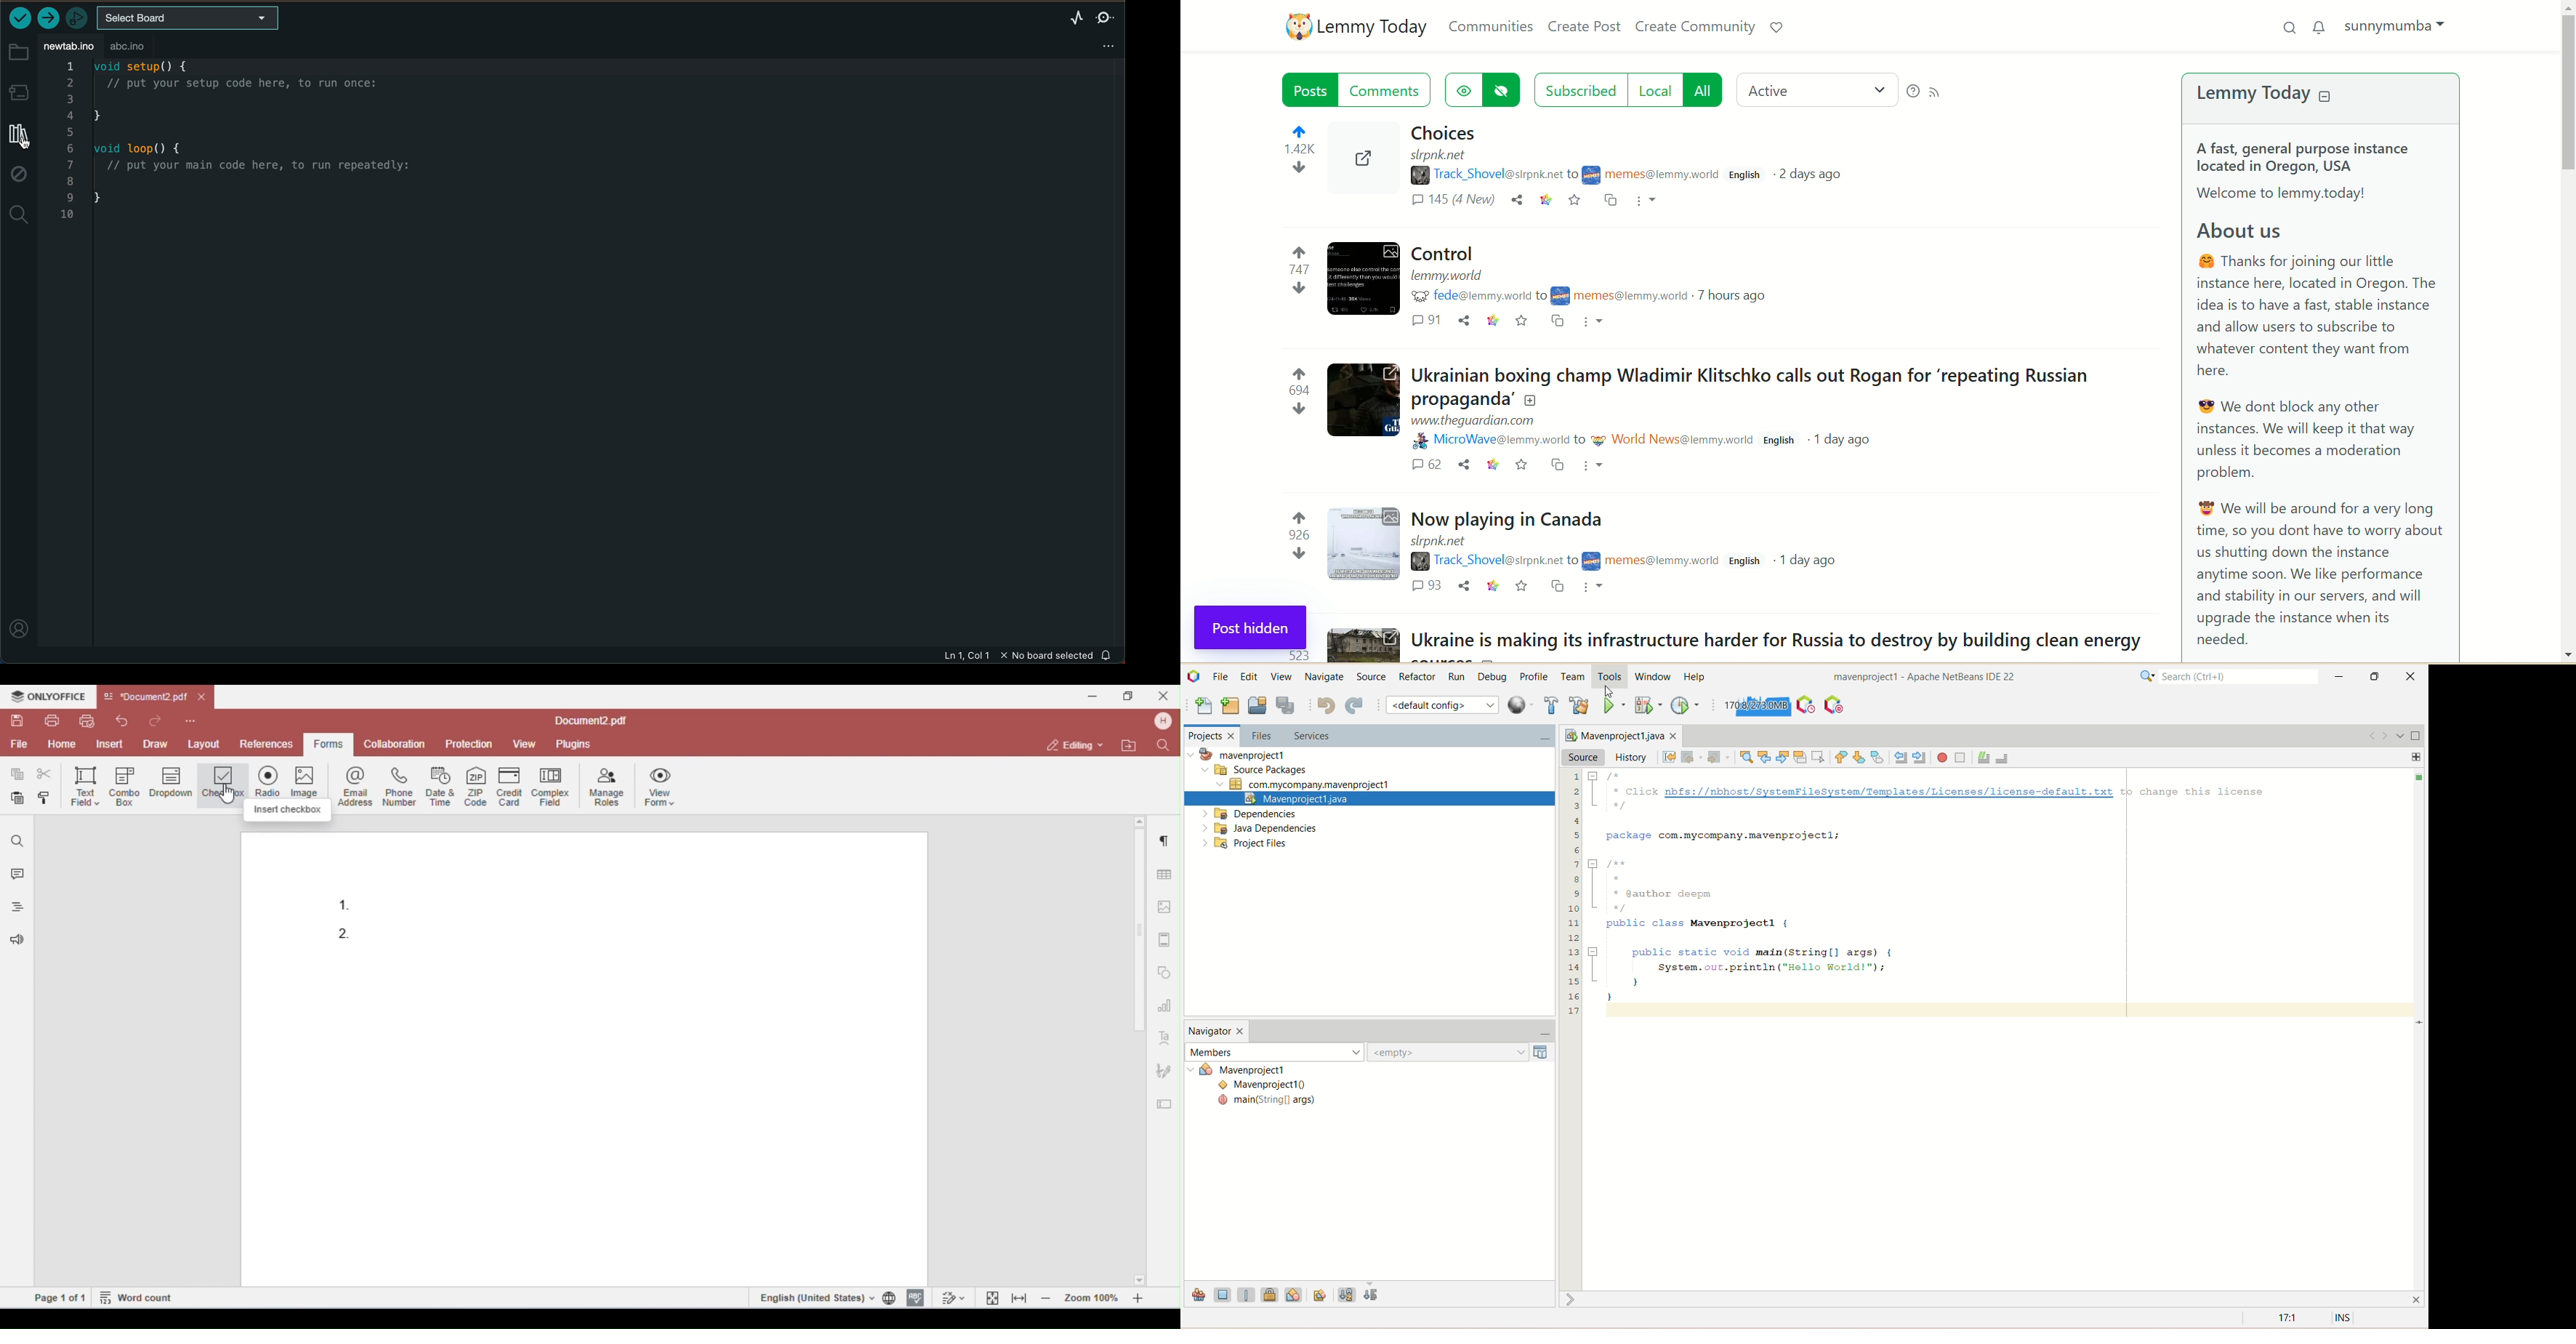 This screenshot has width=2576, height=1344. Describe the element at coordinates (1777, 641) in the screenshot. I see `Post on "Ukraine is making its infrastructure harder for Russia to destroy by building clean energy"` at that location.